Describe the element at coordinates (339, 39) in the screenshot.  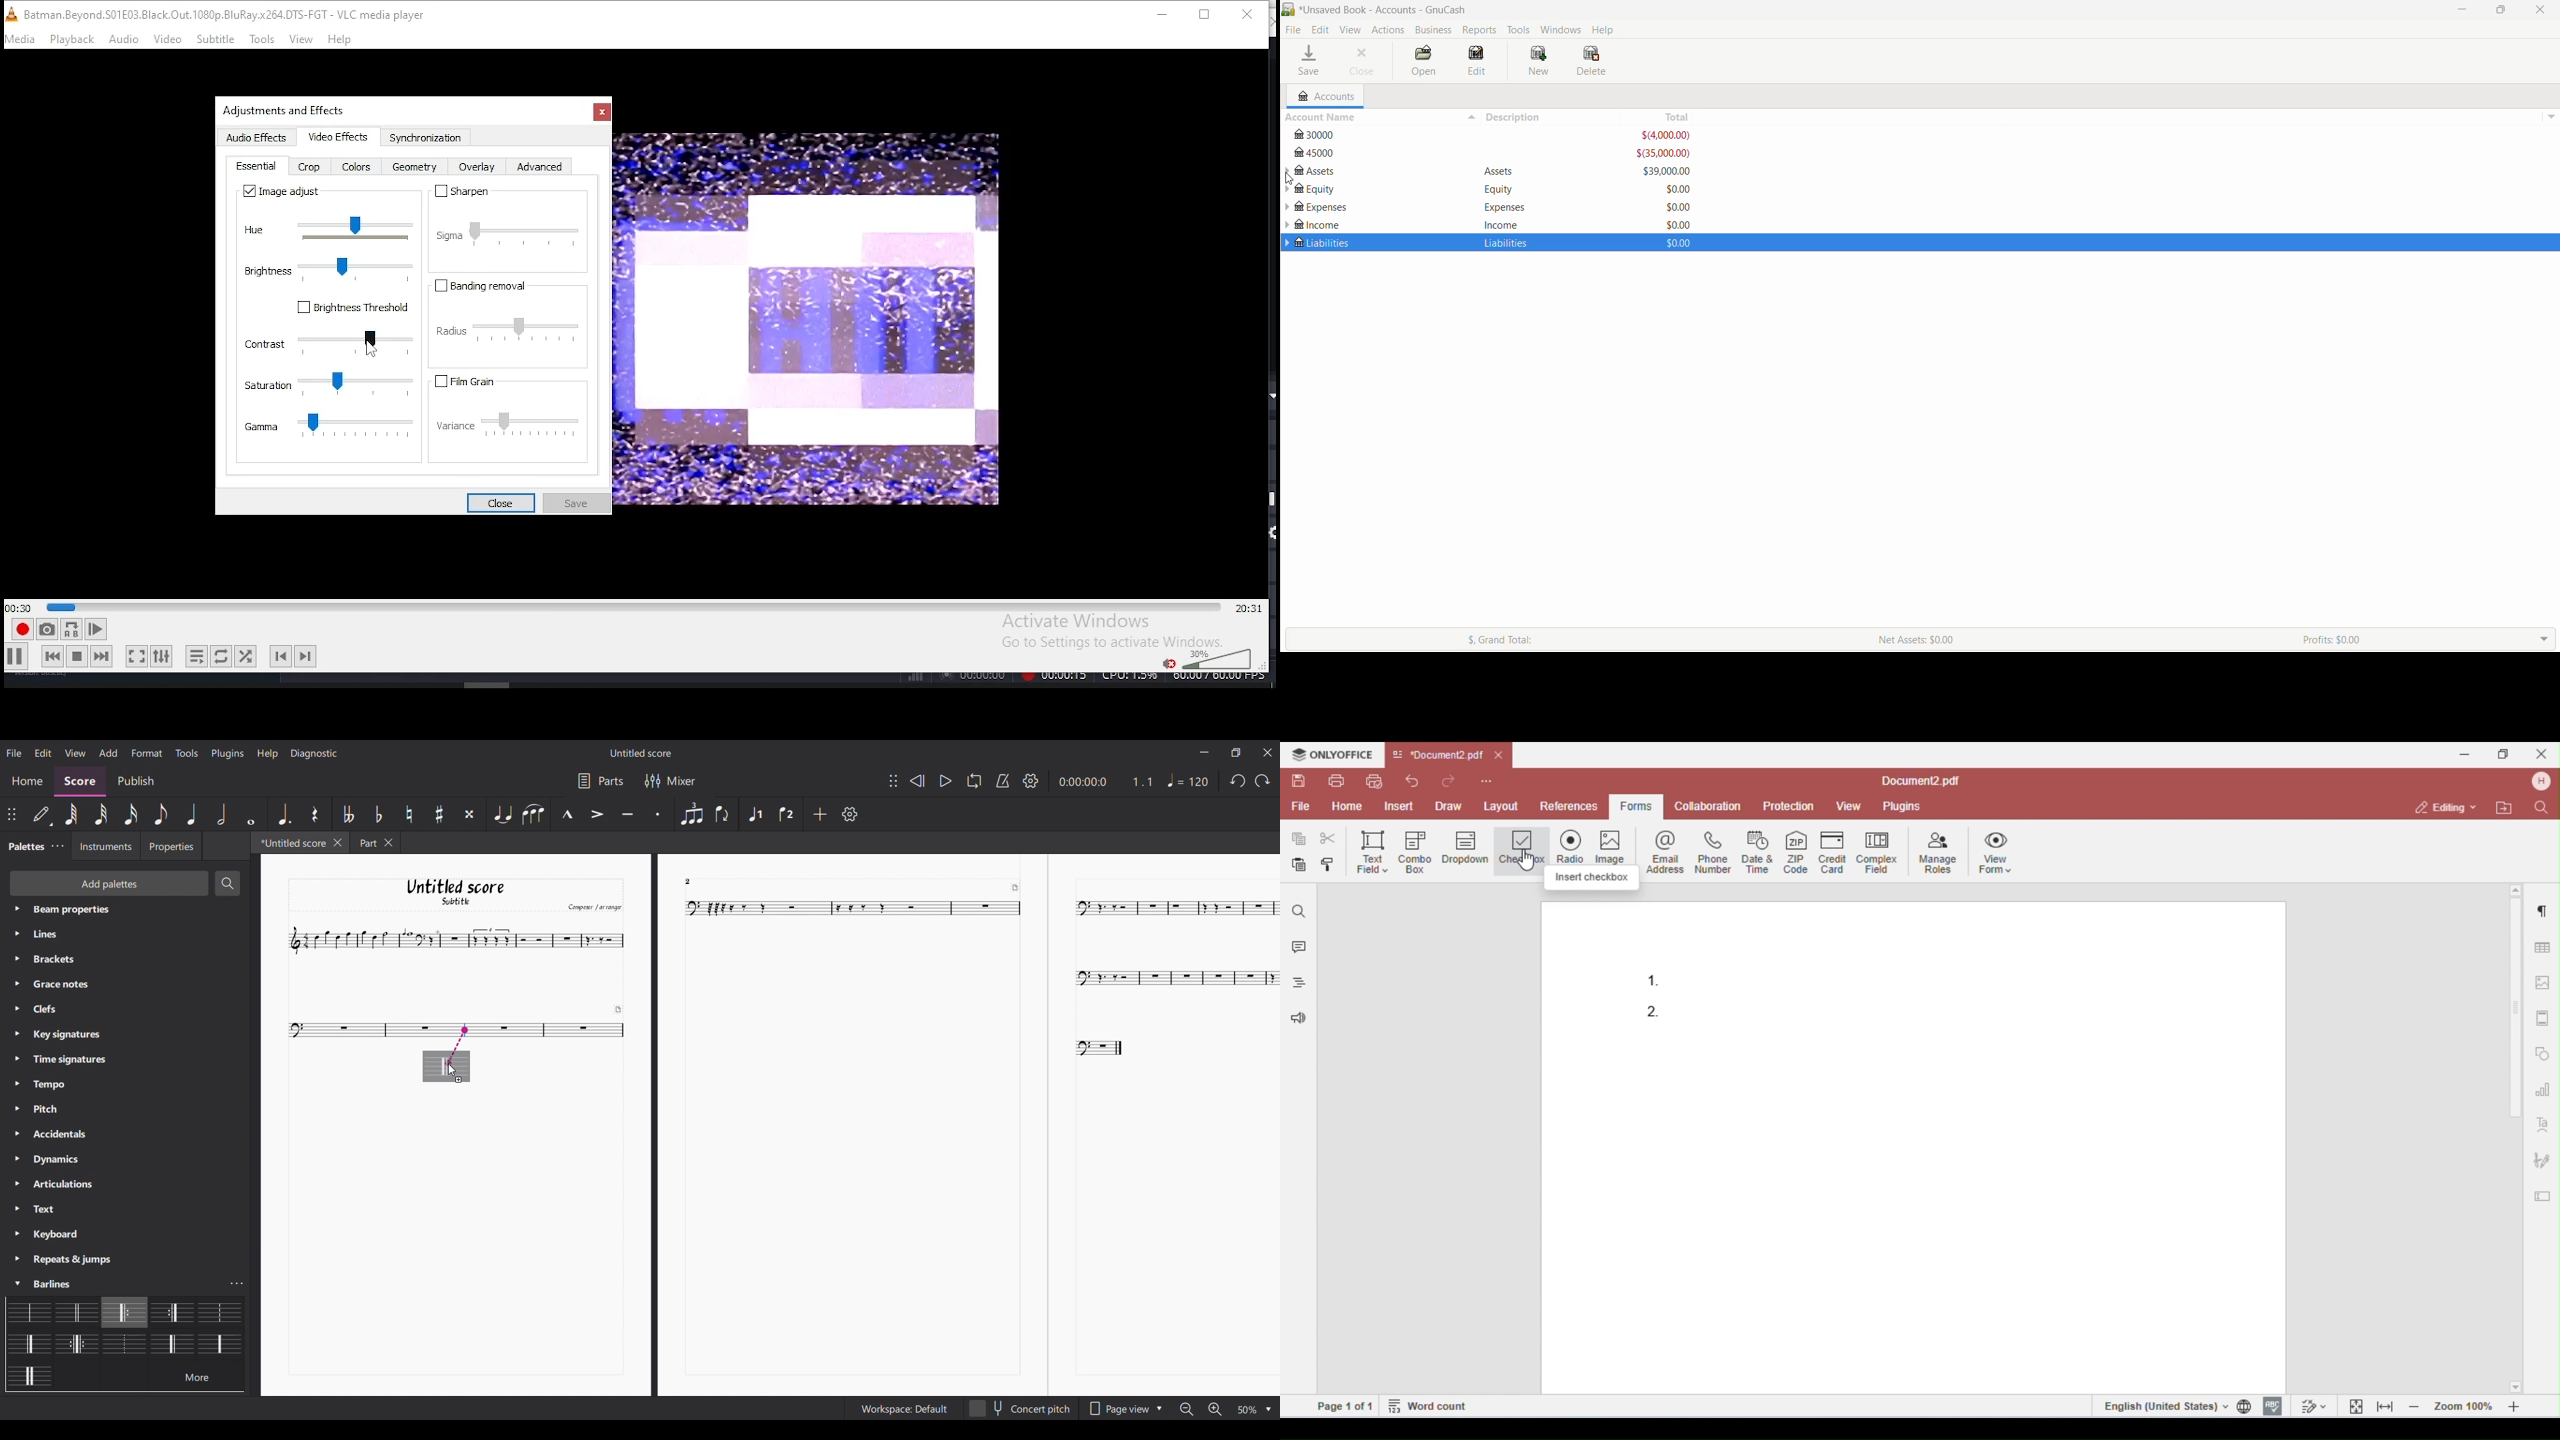
I see `help` at that location.